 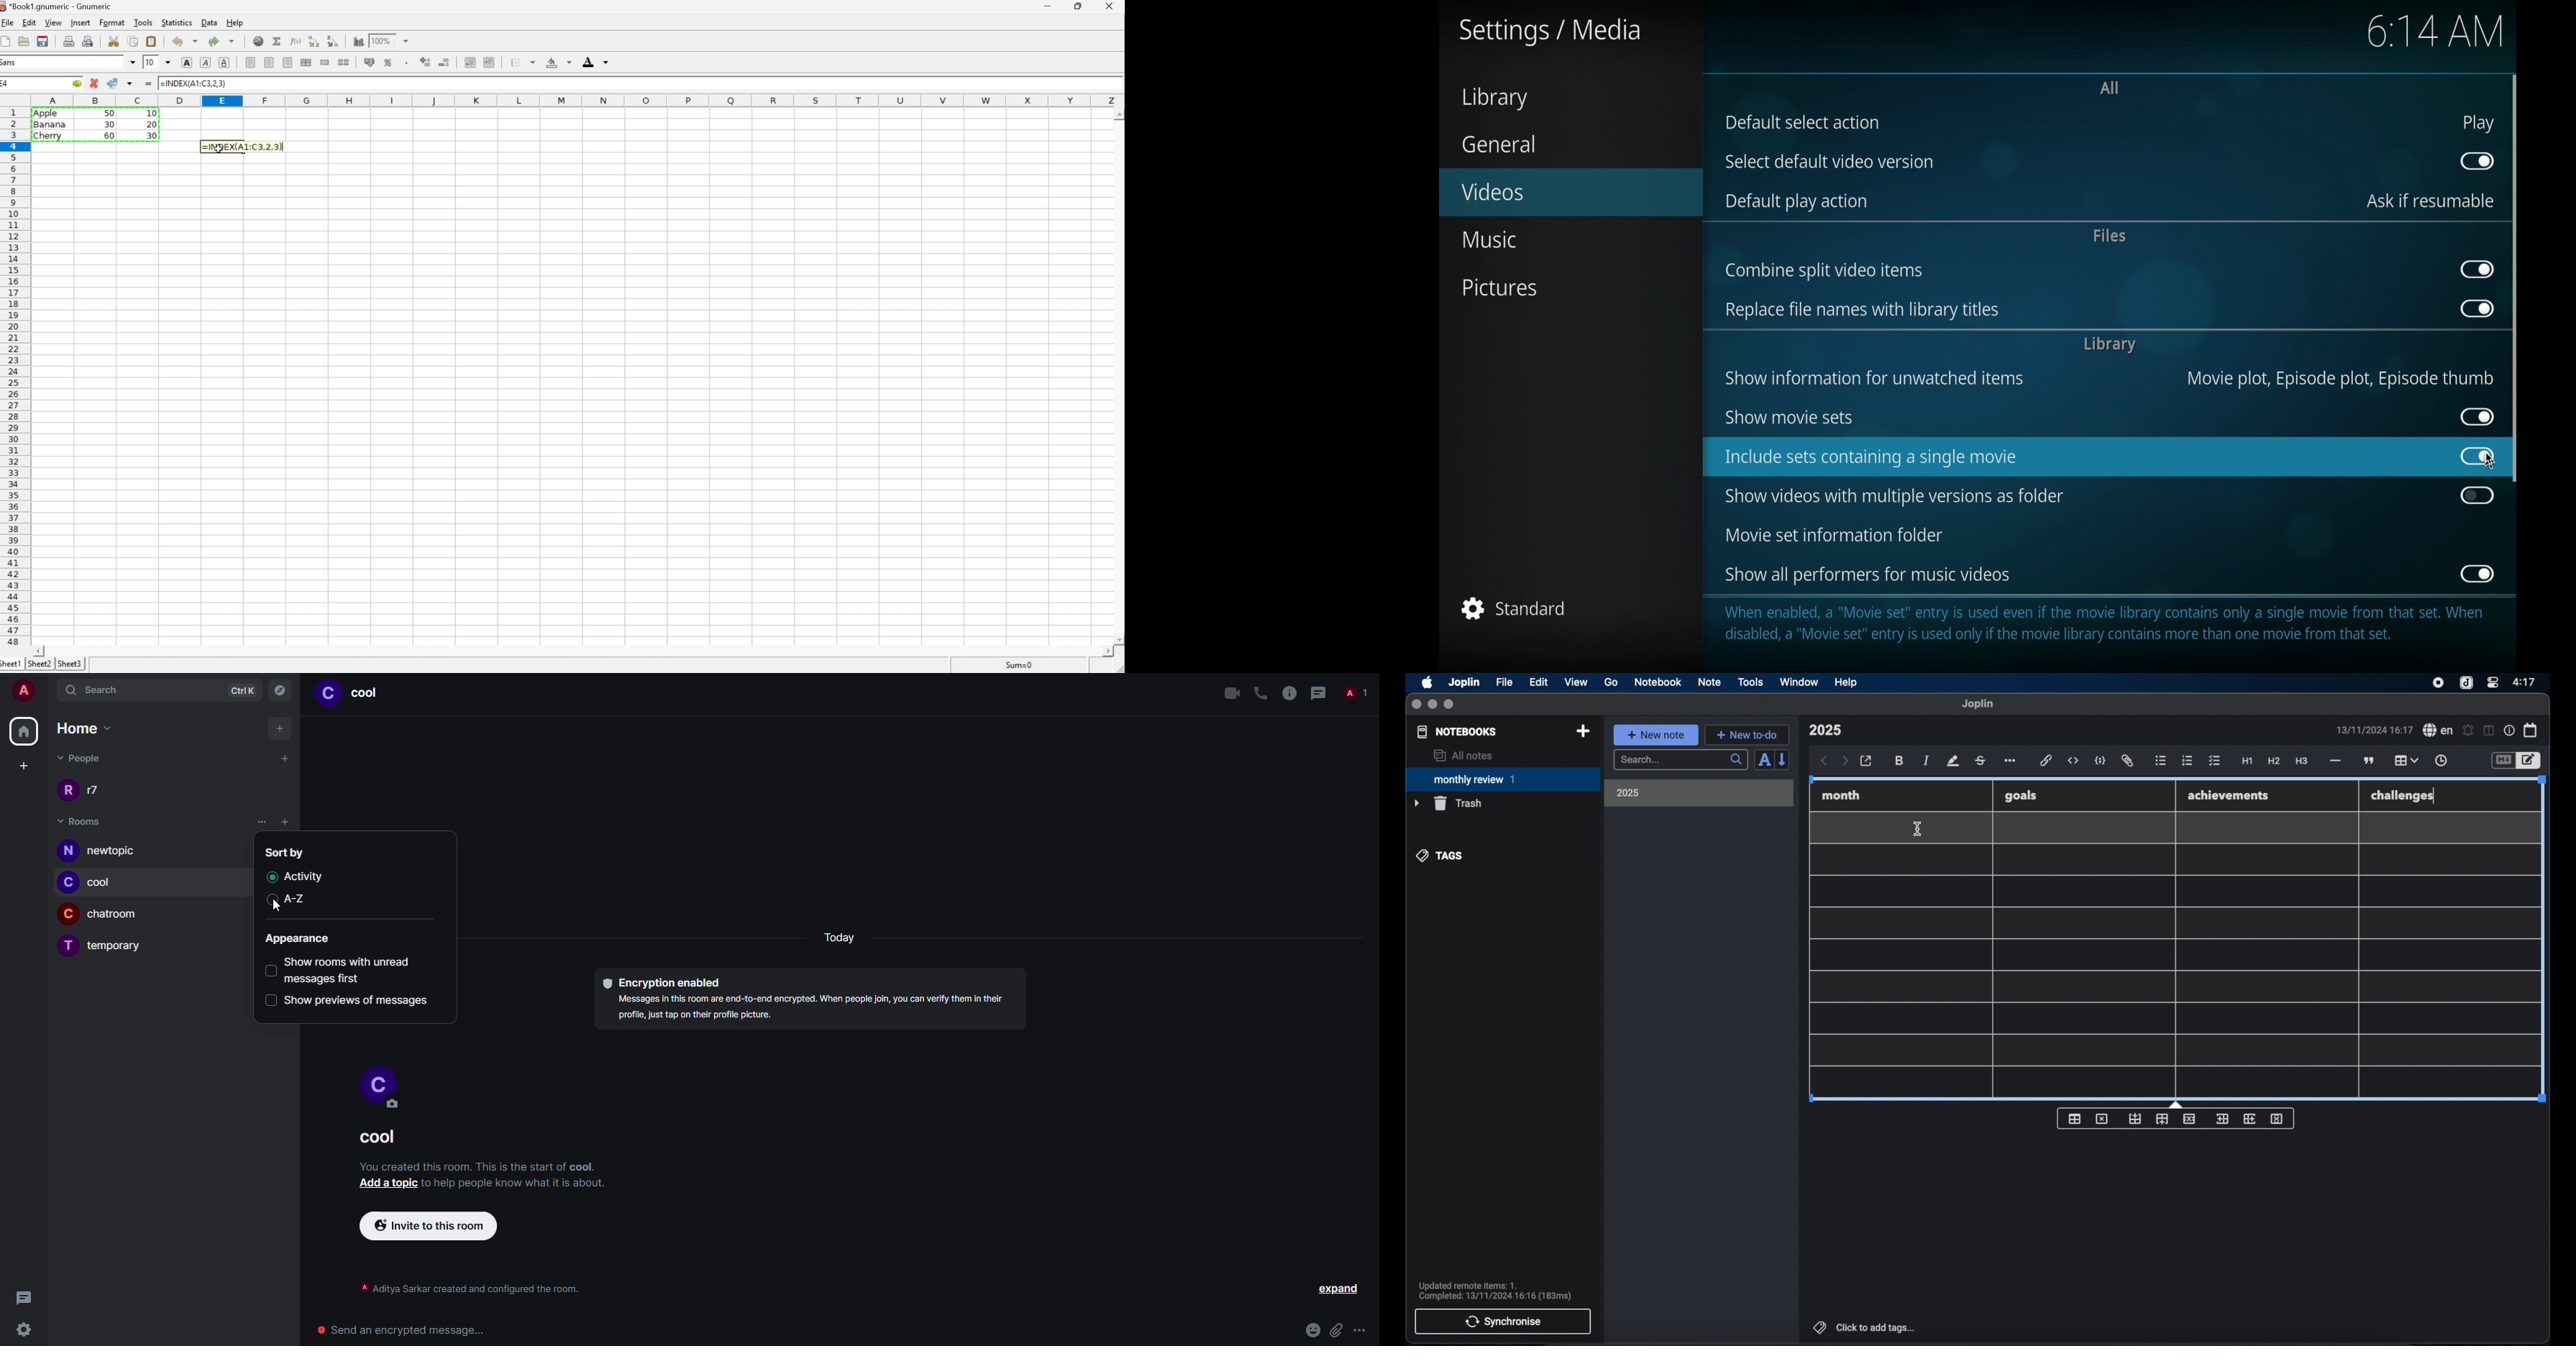 I want to click on emoji, so click(x=1311, y=1330).